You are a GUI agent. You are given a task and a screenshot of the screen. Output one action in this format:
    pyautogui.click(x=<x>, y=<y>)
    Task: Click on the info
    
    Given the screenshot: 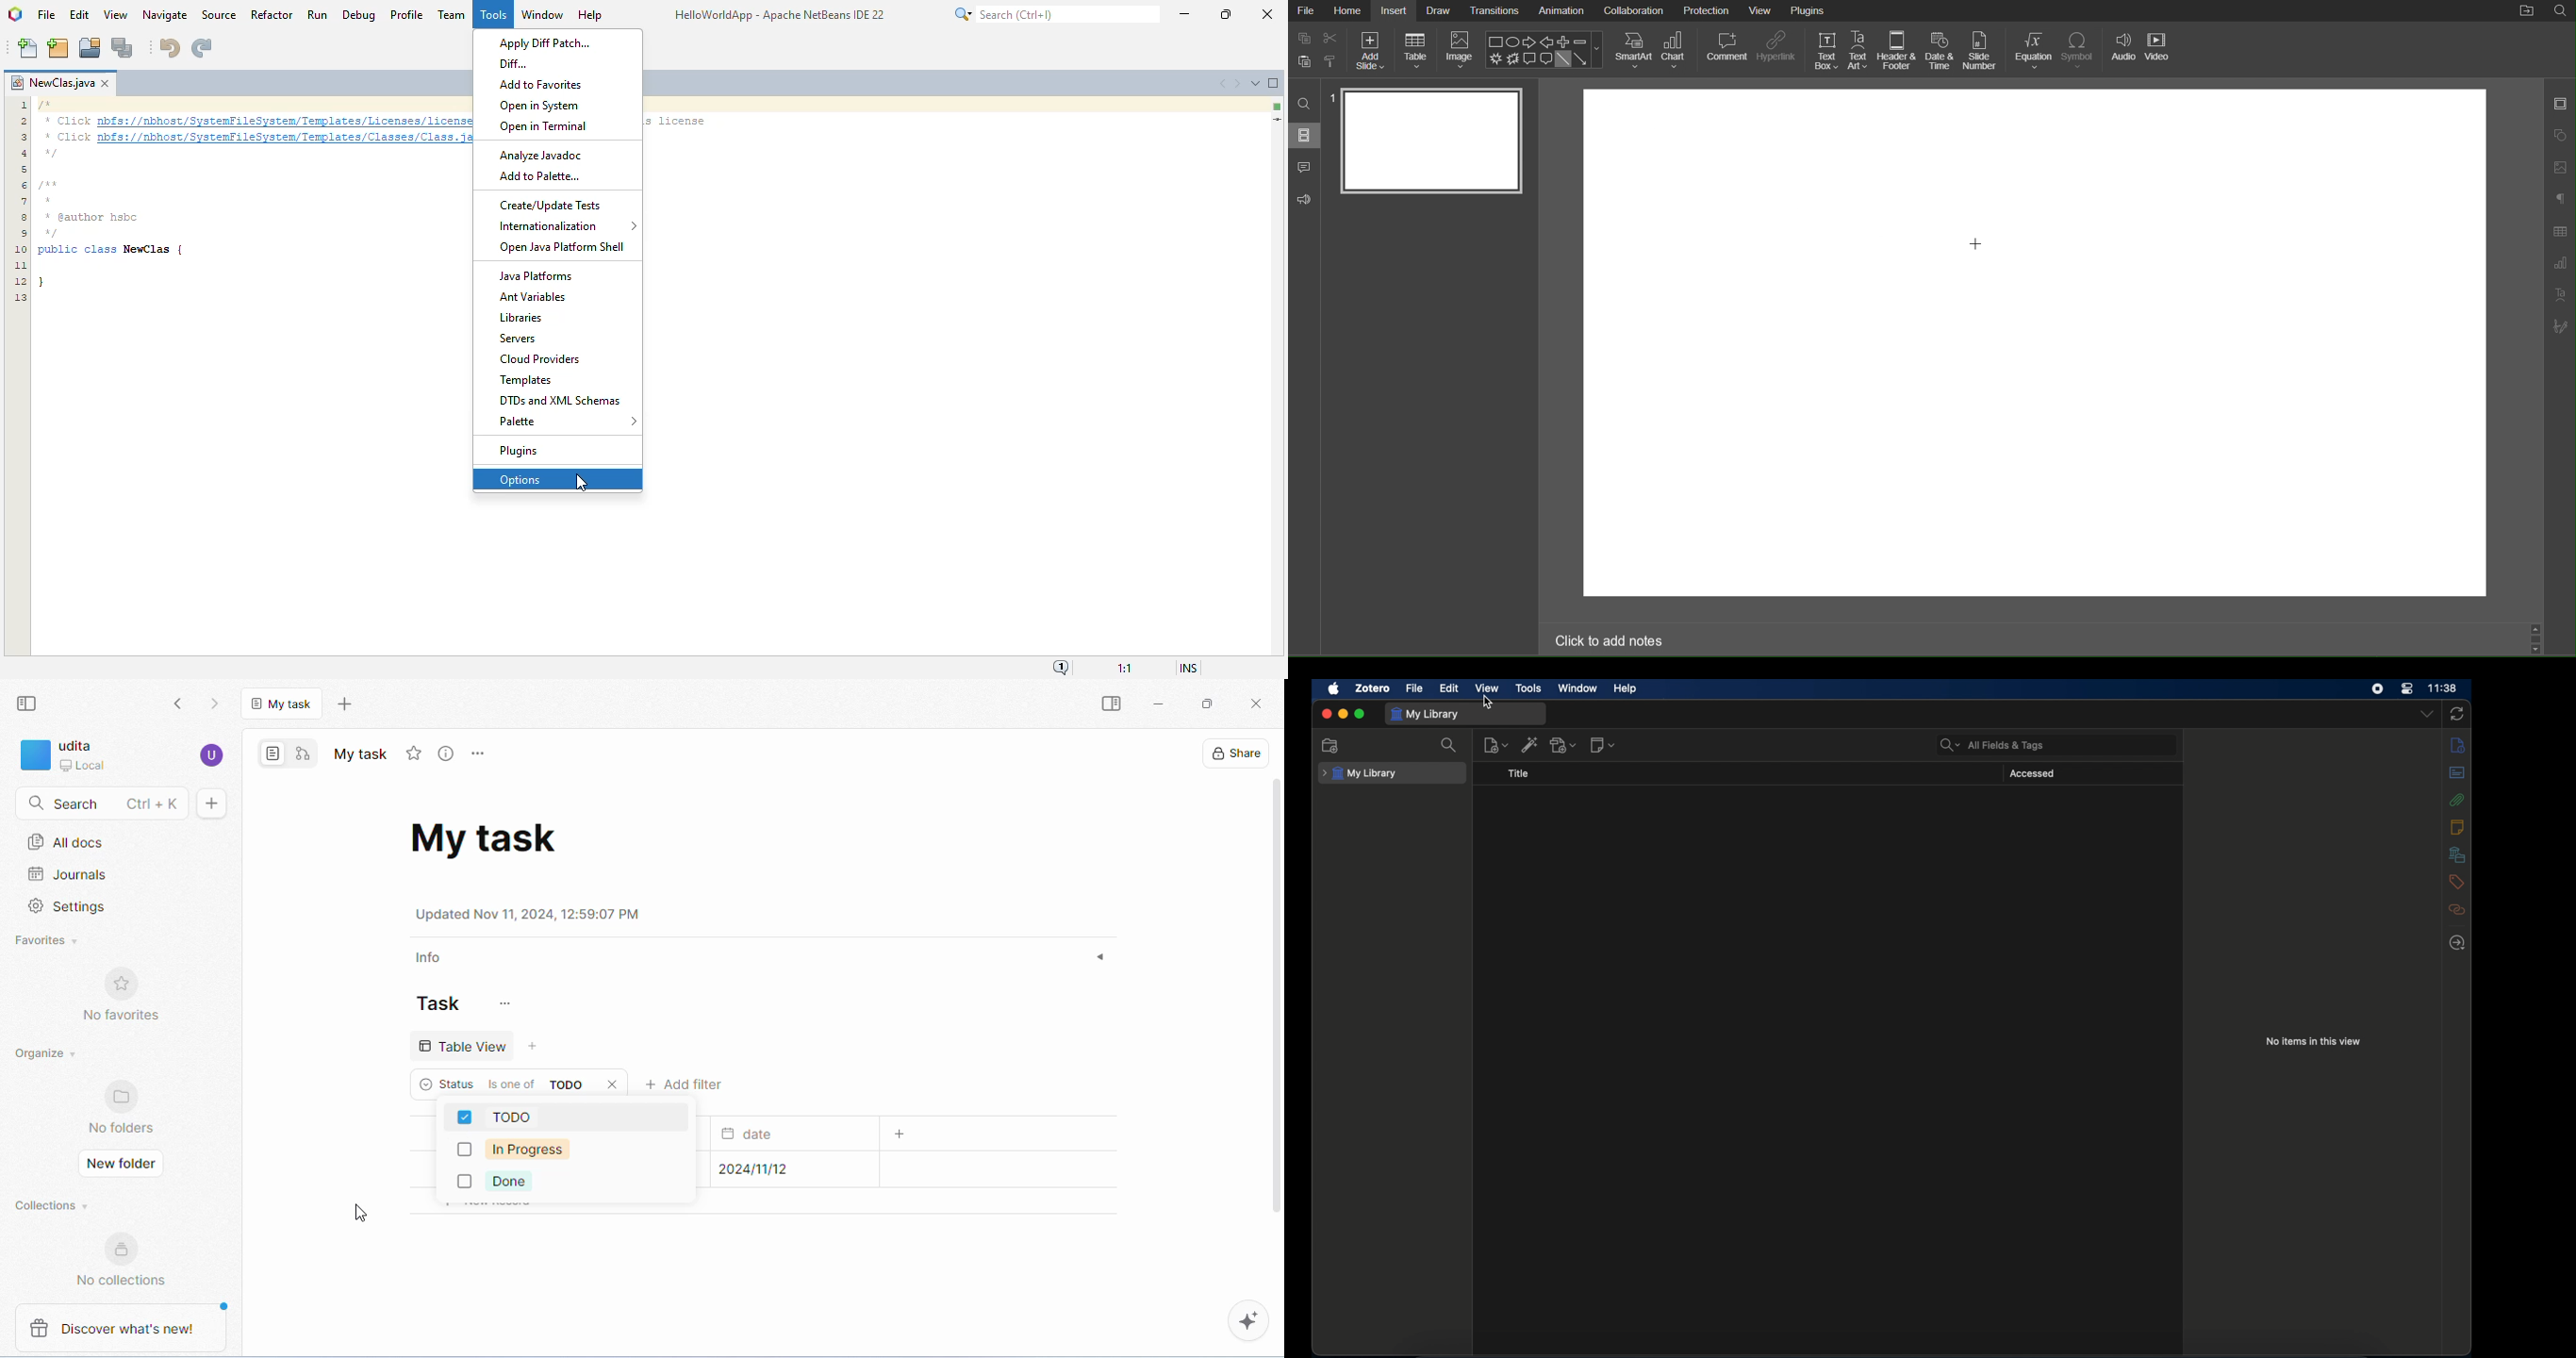 What is the action you would take?
    pyautogui.click(x=2457, y=745)
    